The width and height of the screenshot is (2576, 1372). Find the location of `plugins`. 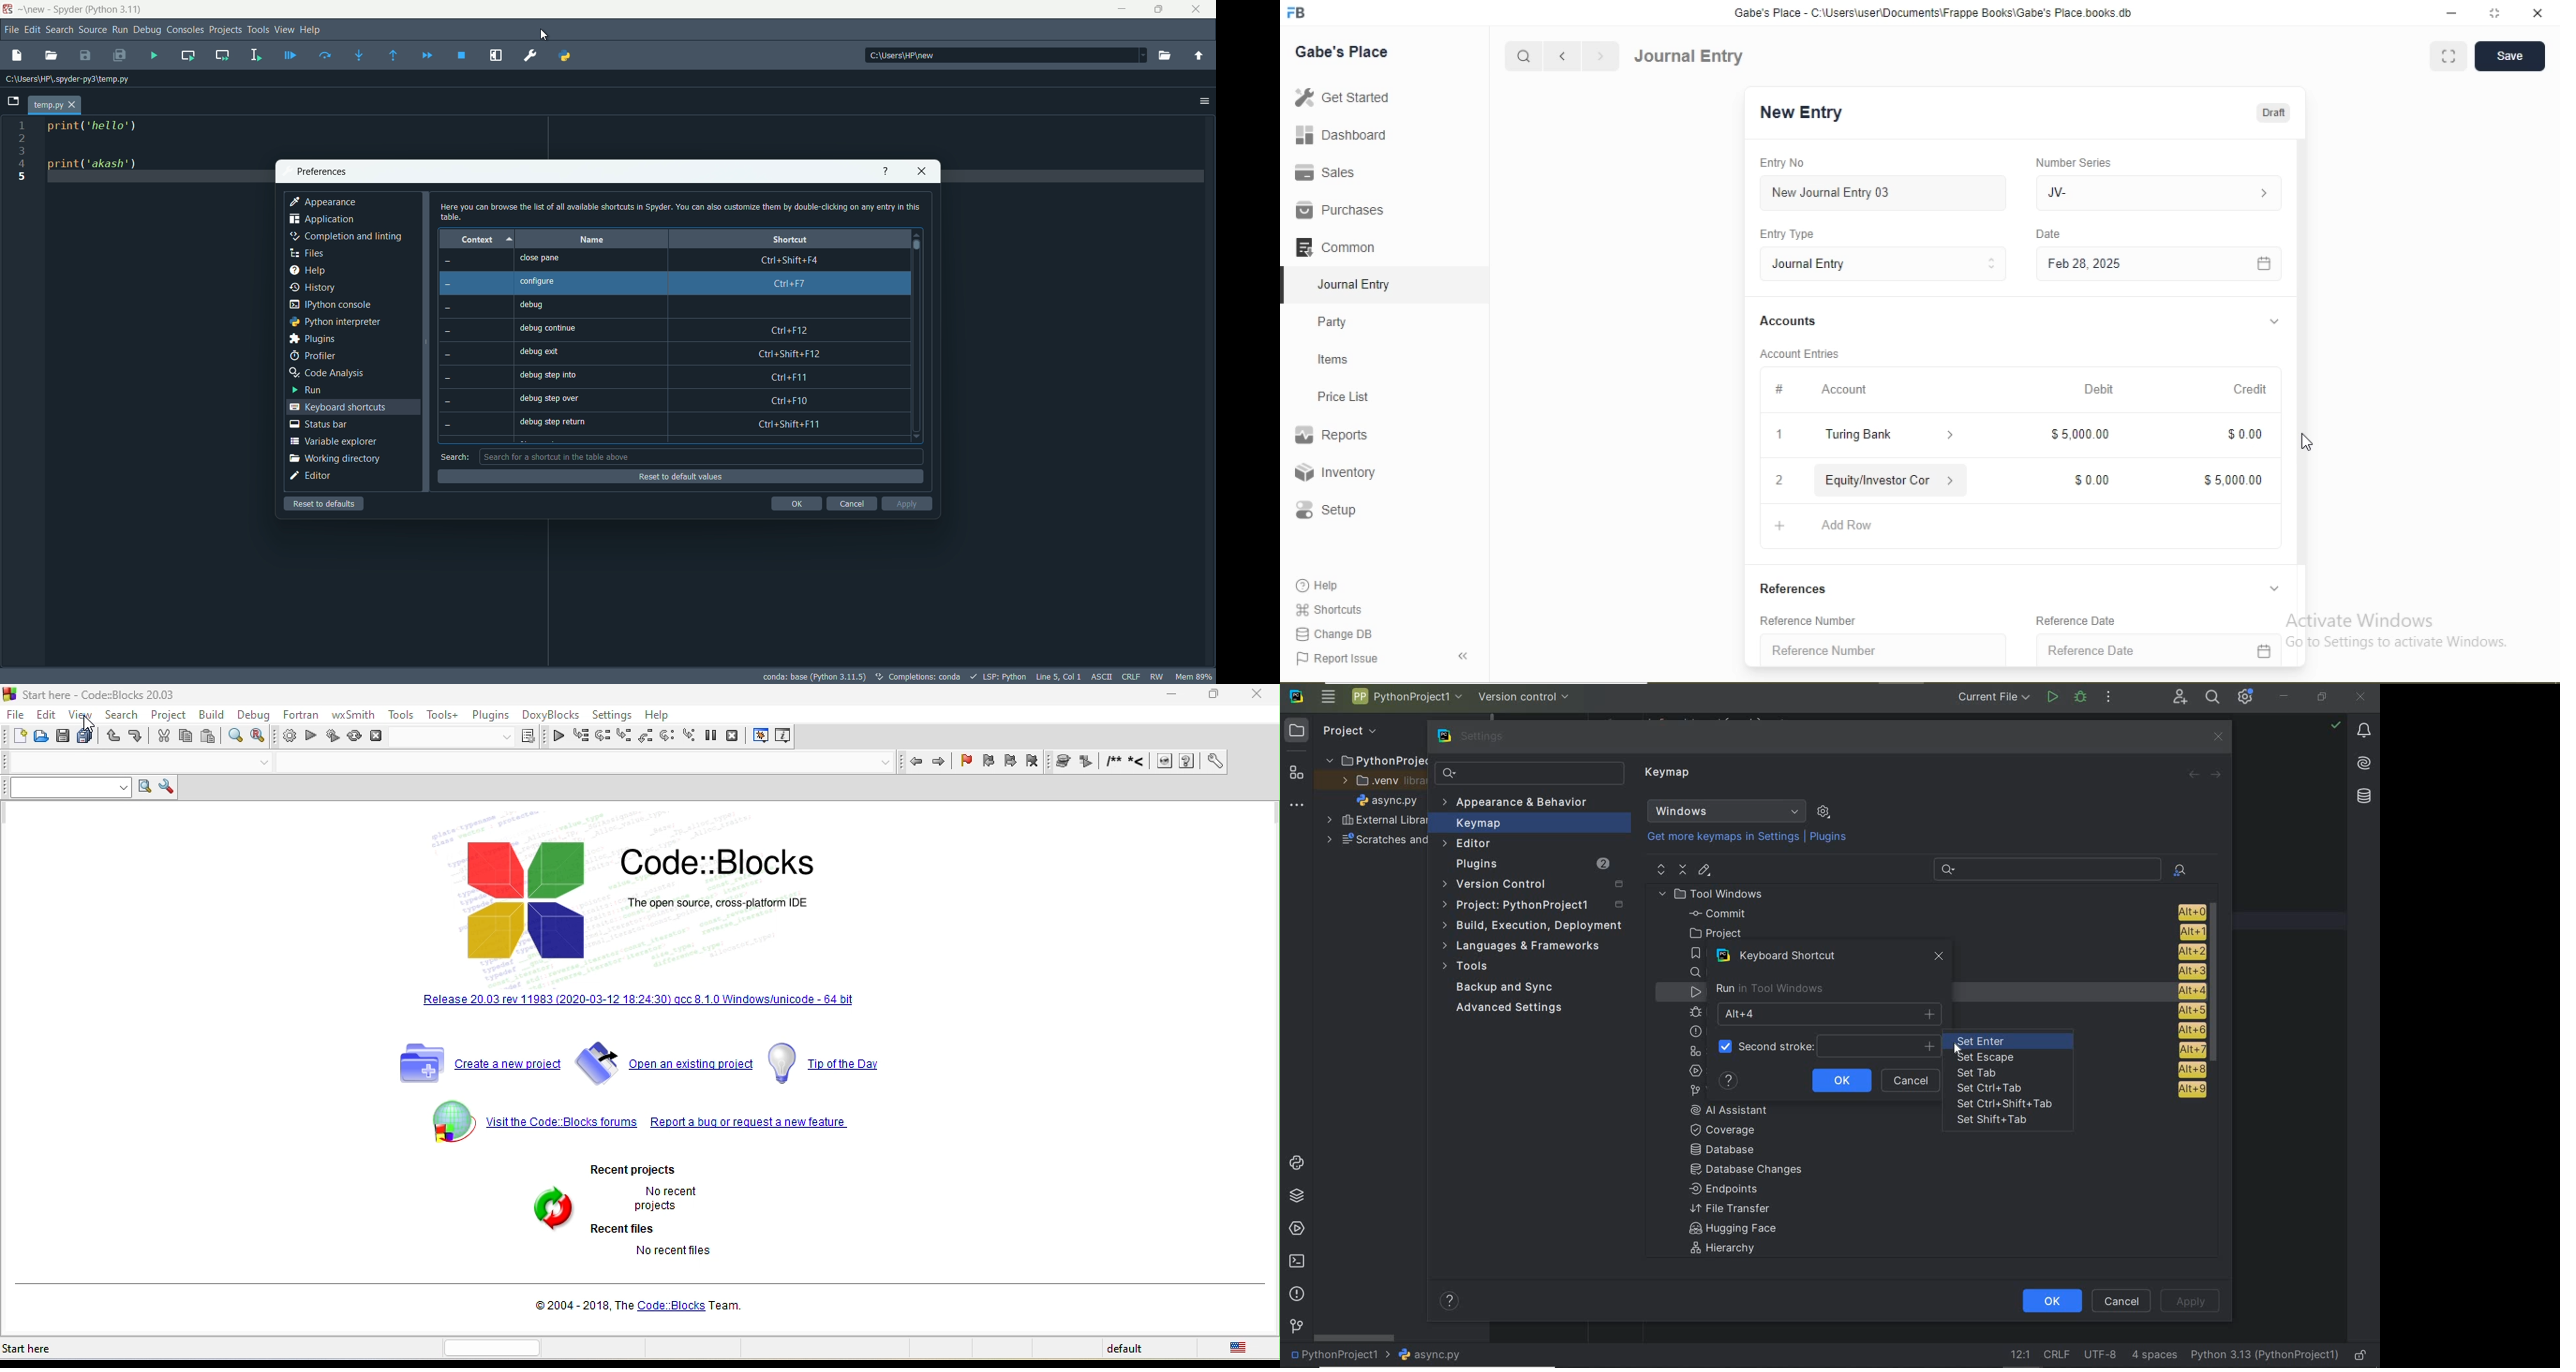

plugins is located at coordinates (491, 713).